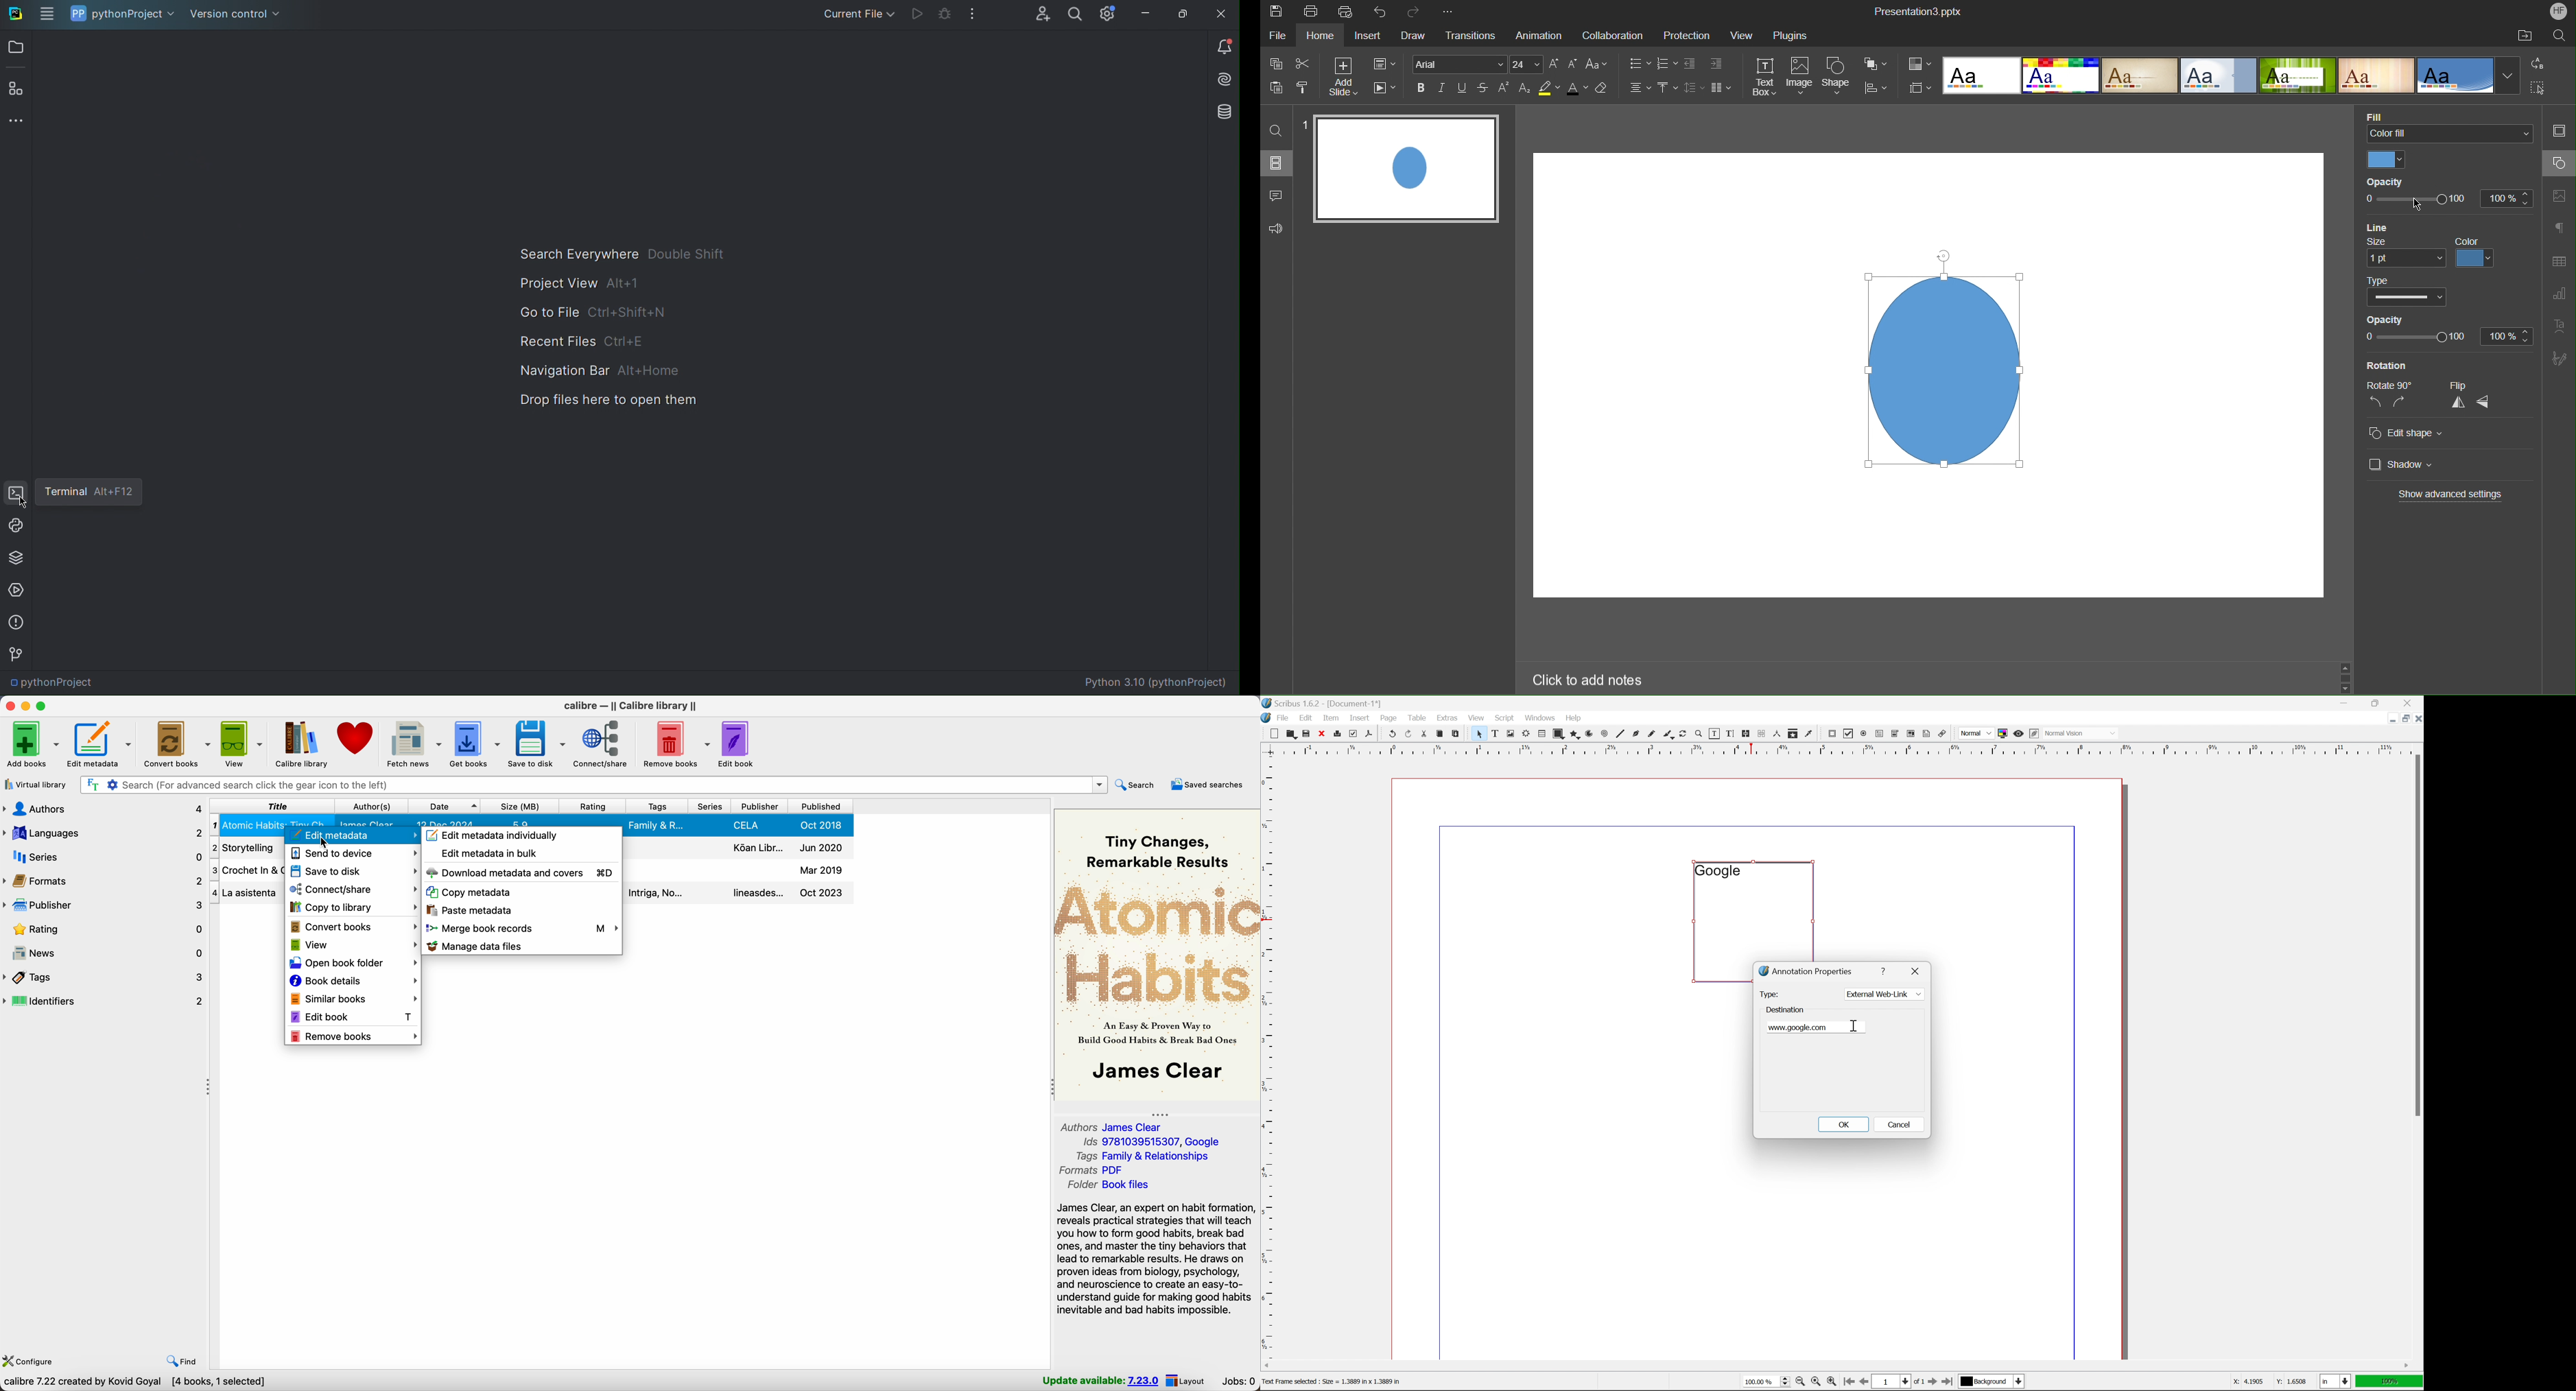  What do you see at coordinates (2378, 114) in the screenshot?
I see `Fill` at bounding box center [2378, 114].